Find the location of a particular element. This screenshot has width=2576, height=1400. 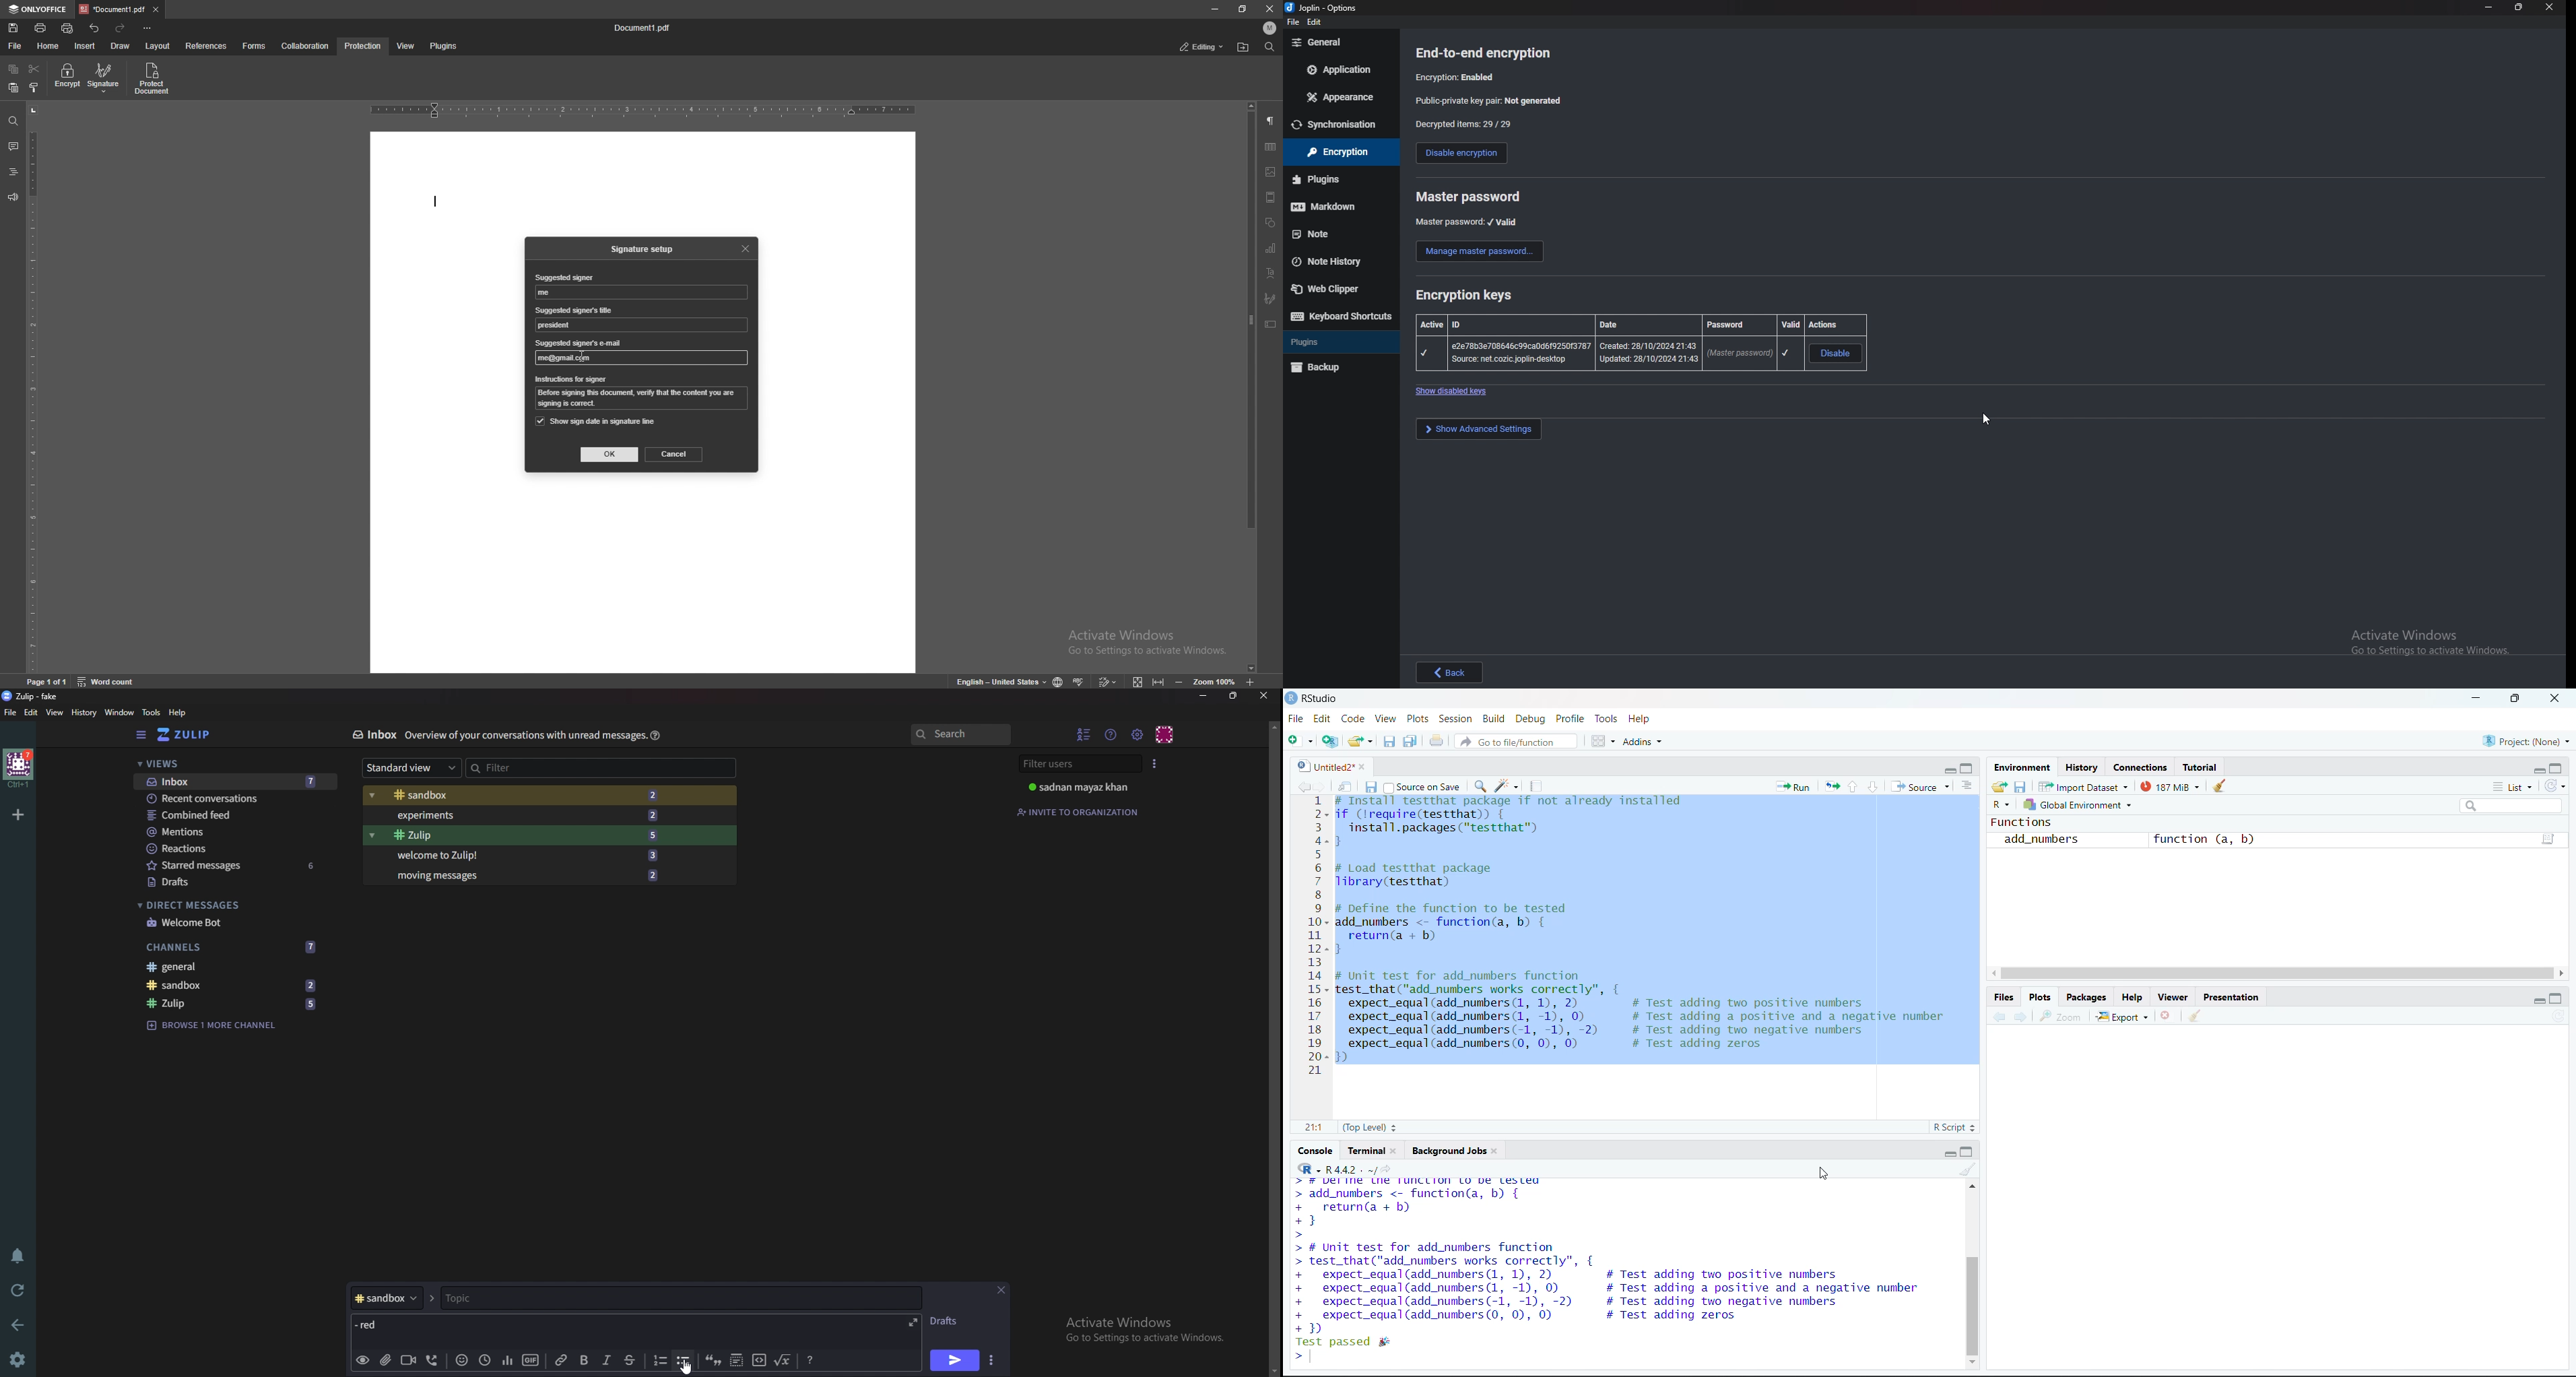

second row is located at coordinates (1641, 354).